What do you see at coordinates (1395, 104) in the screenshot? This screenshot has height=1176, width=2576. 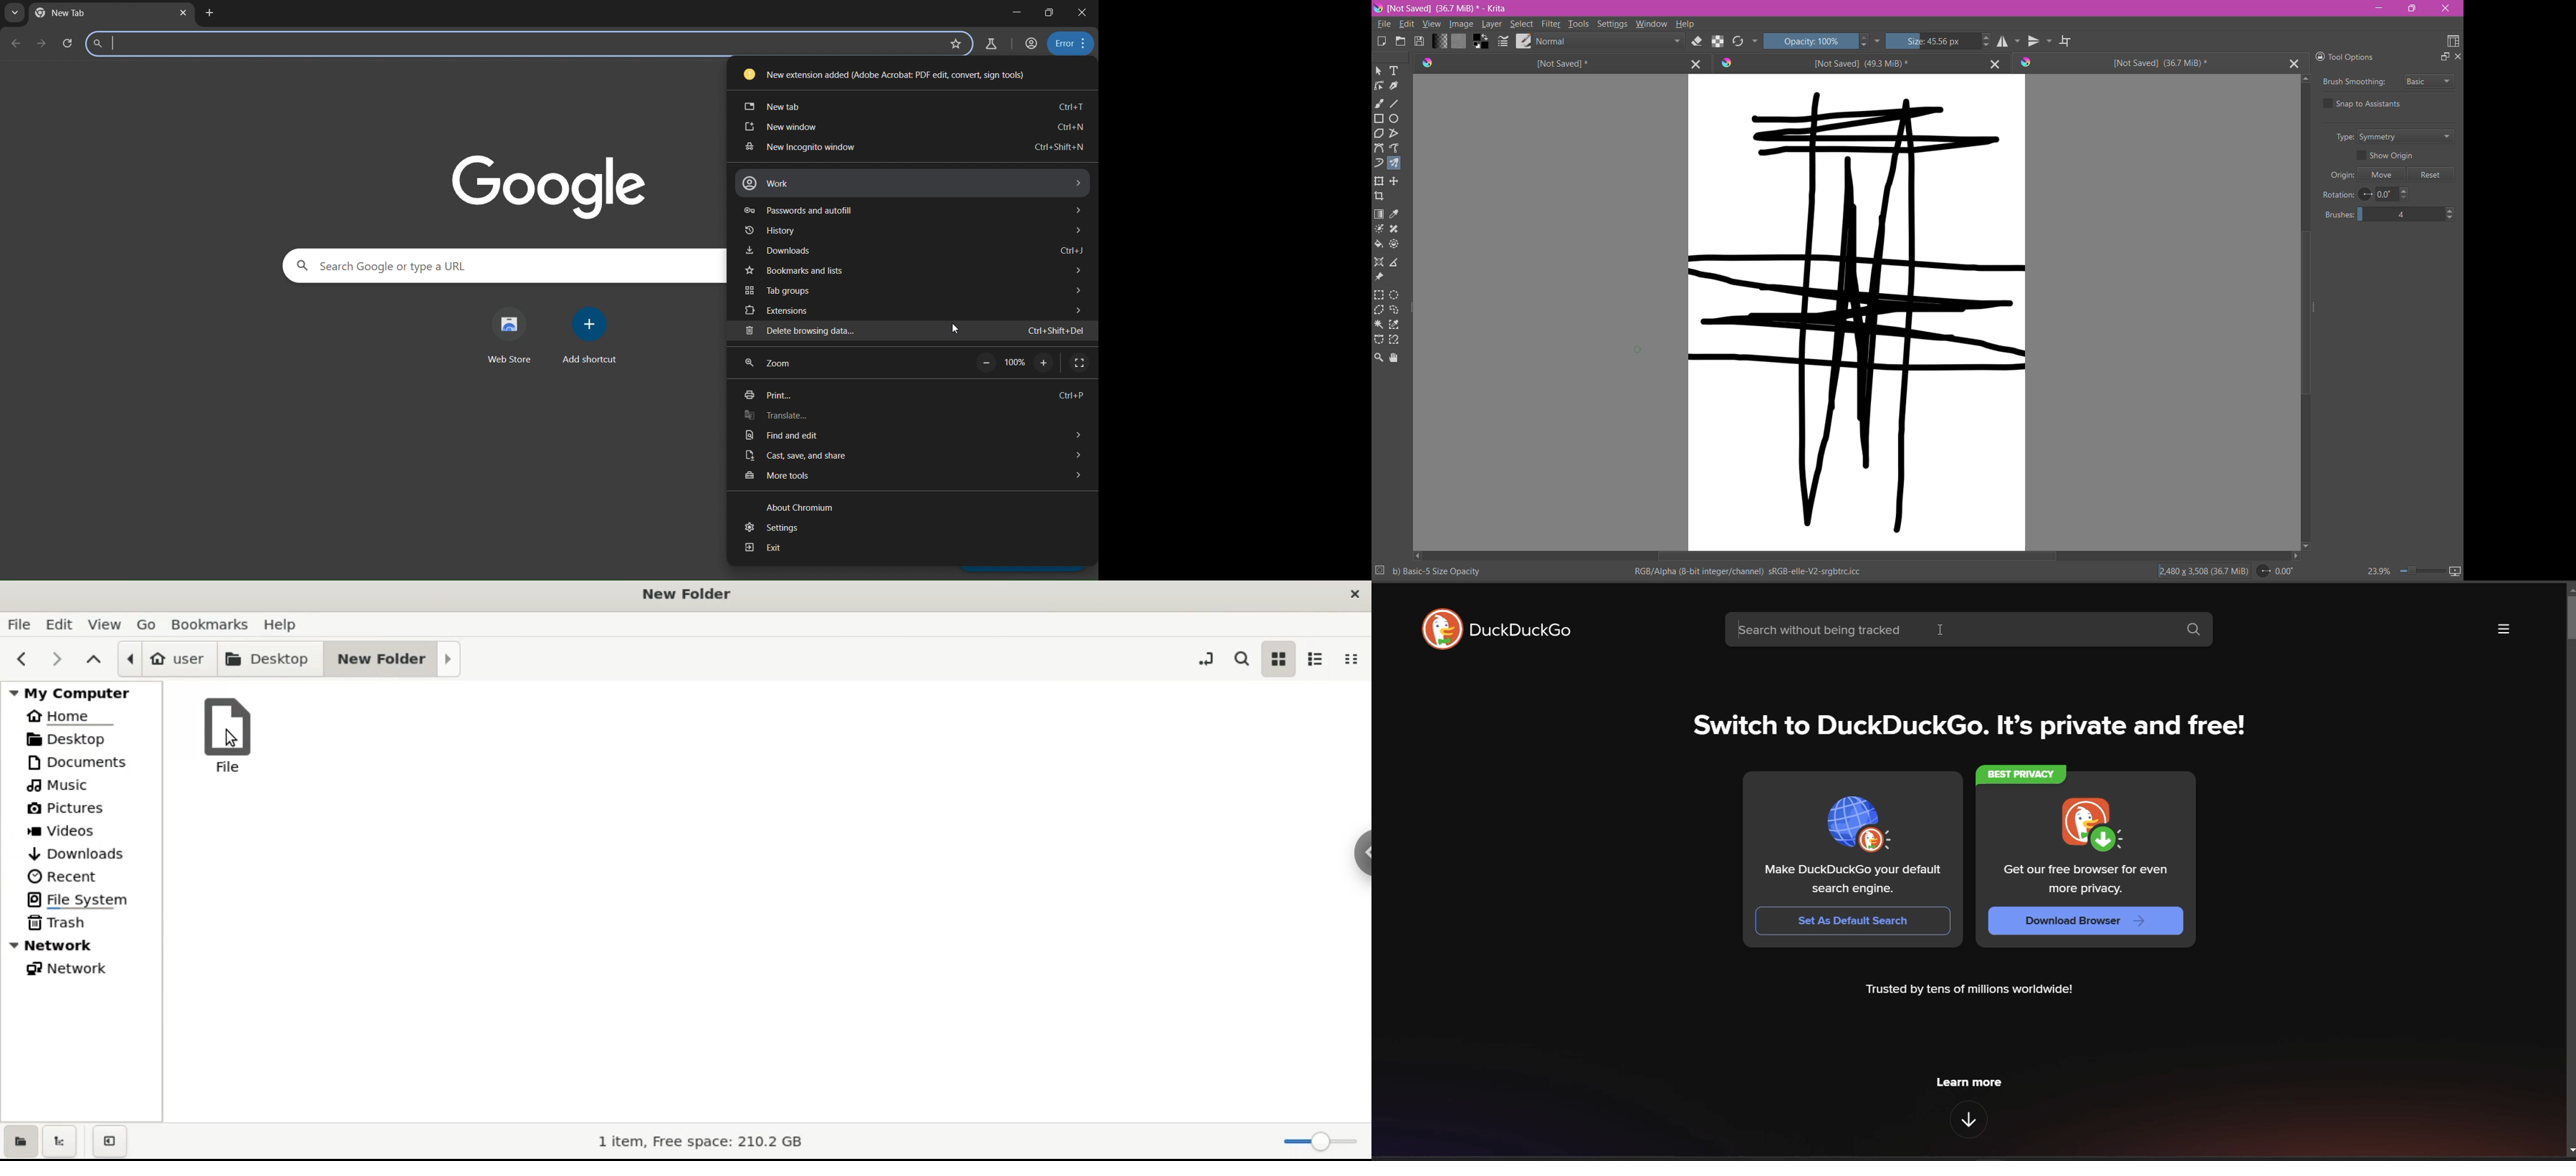 I see `Line Tool` at bounding box center [1395, 104].